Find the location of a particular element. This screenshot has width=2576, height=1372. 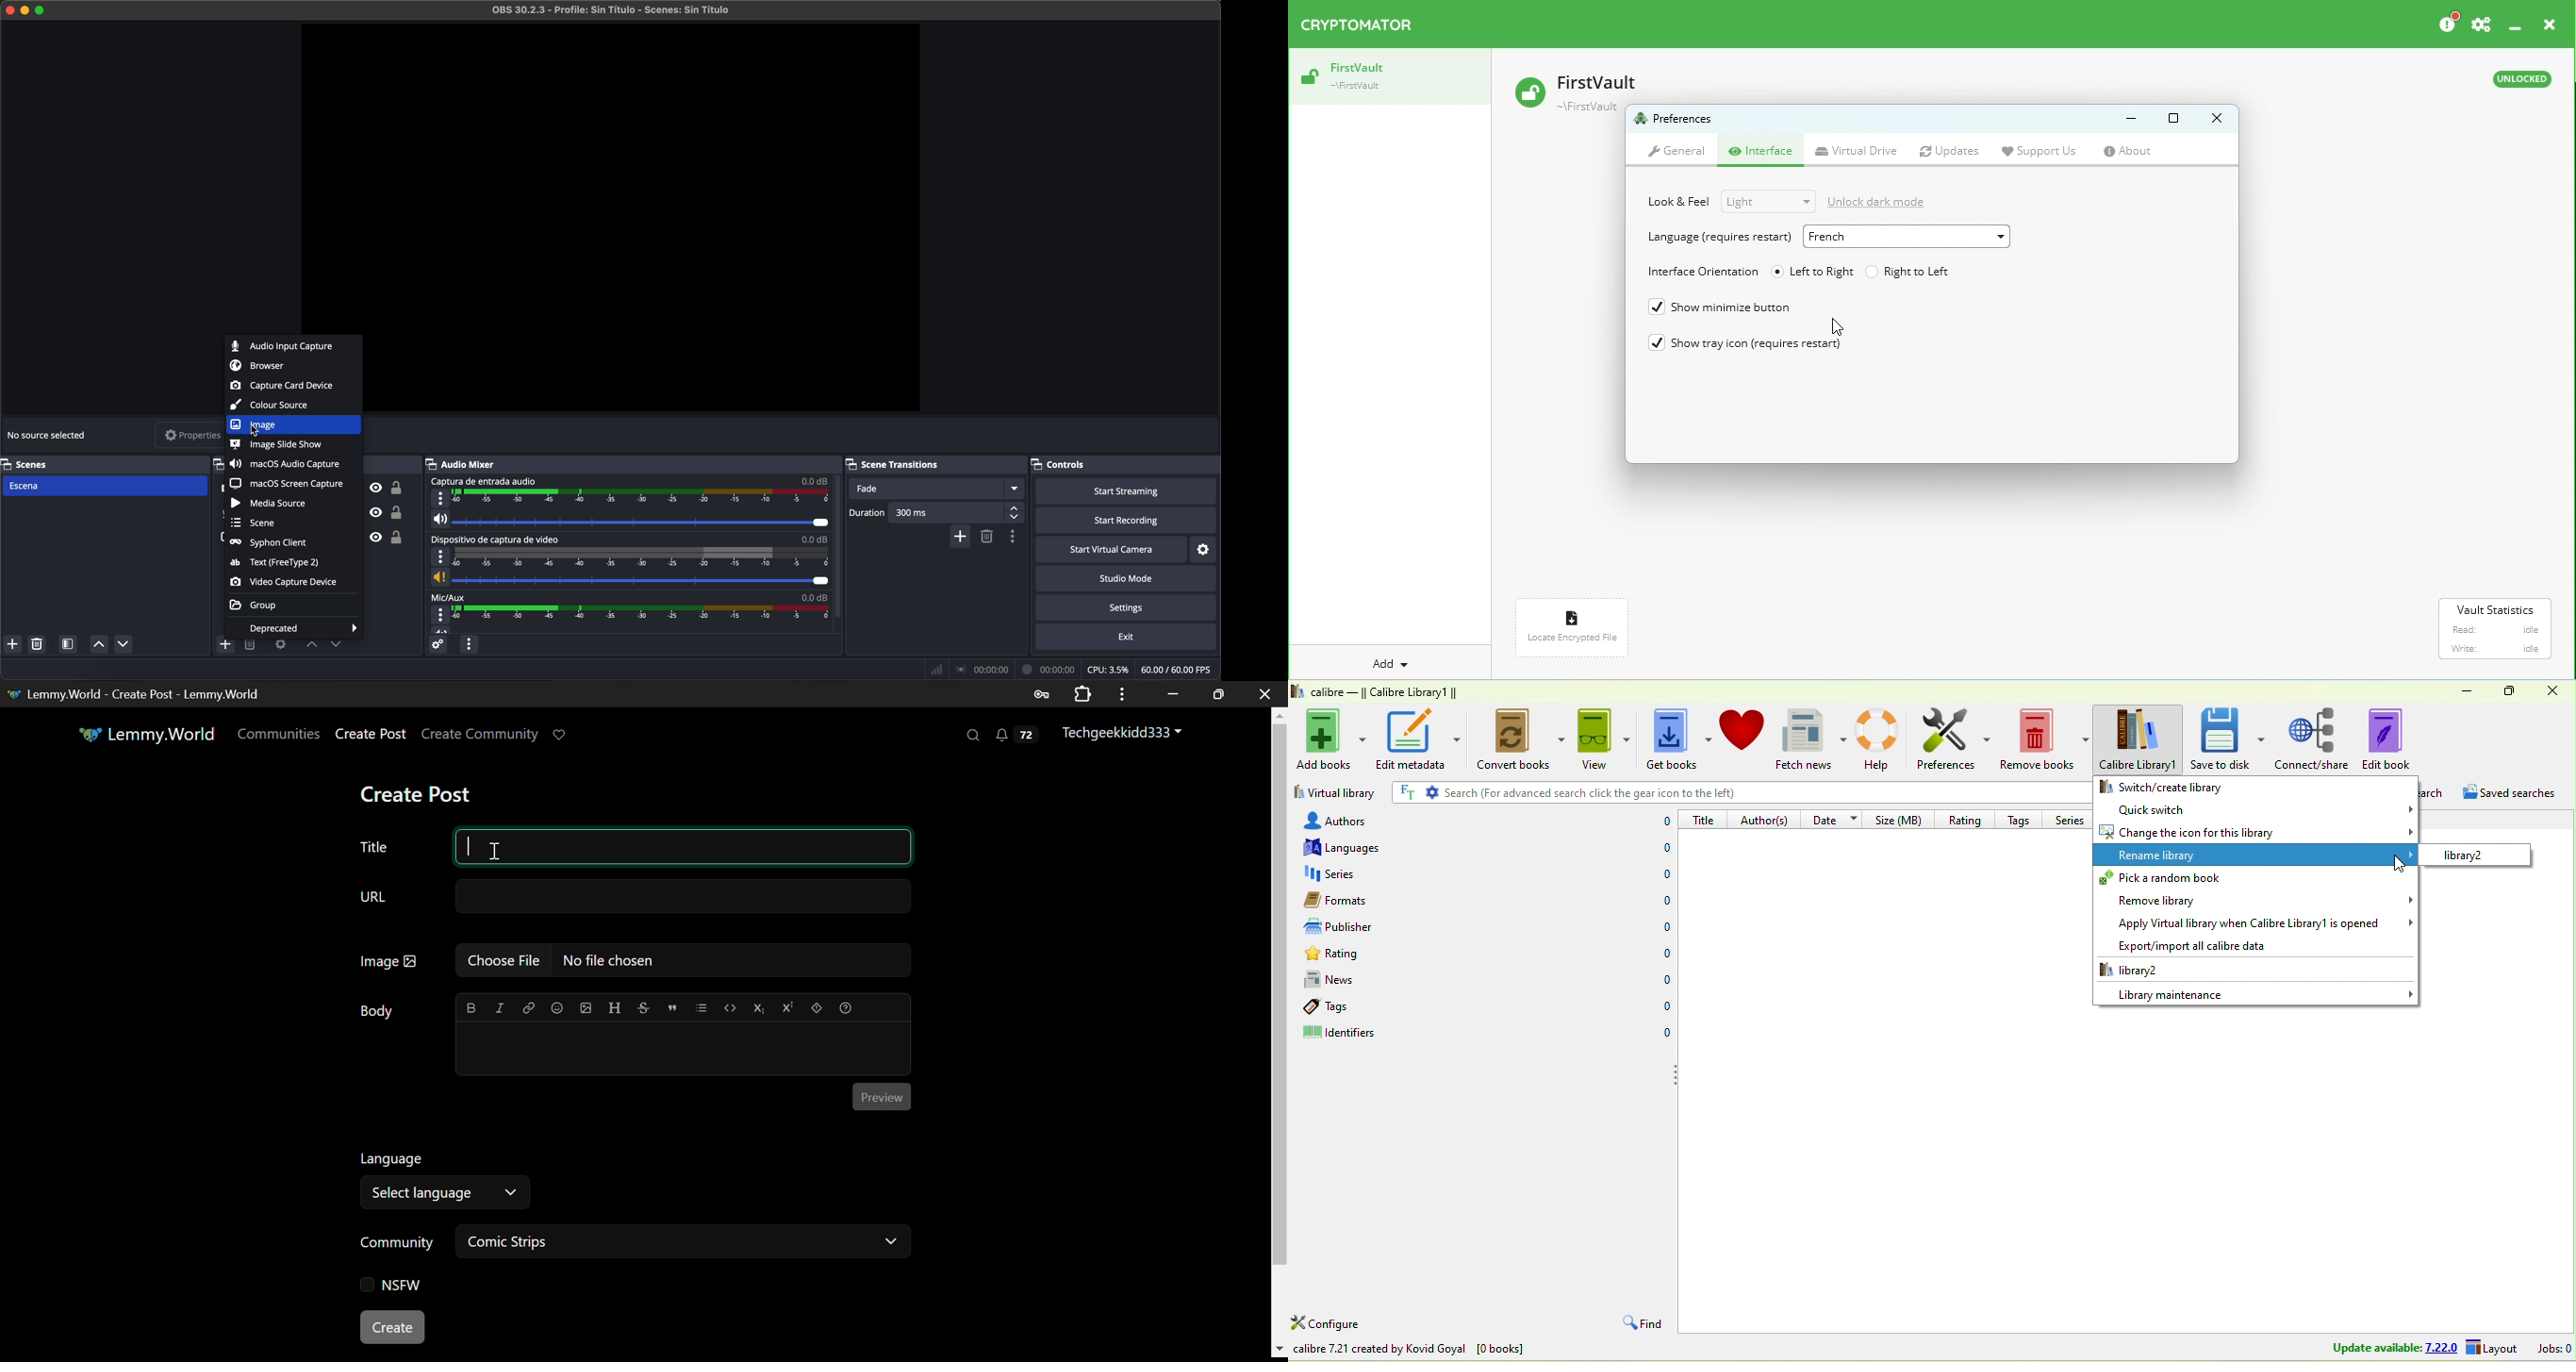

save to disk is located at coordinates (2228, 738).